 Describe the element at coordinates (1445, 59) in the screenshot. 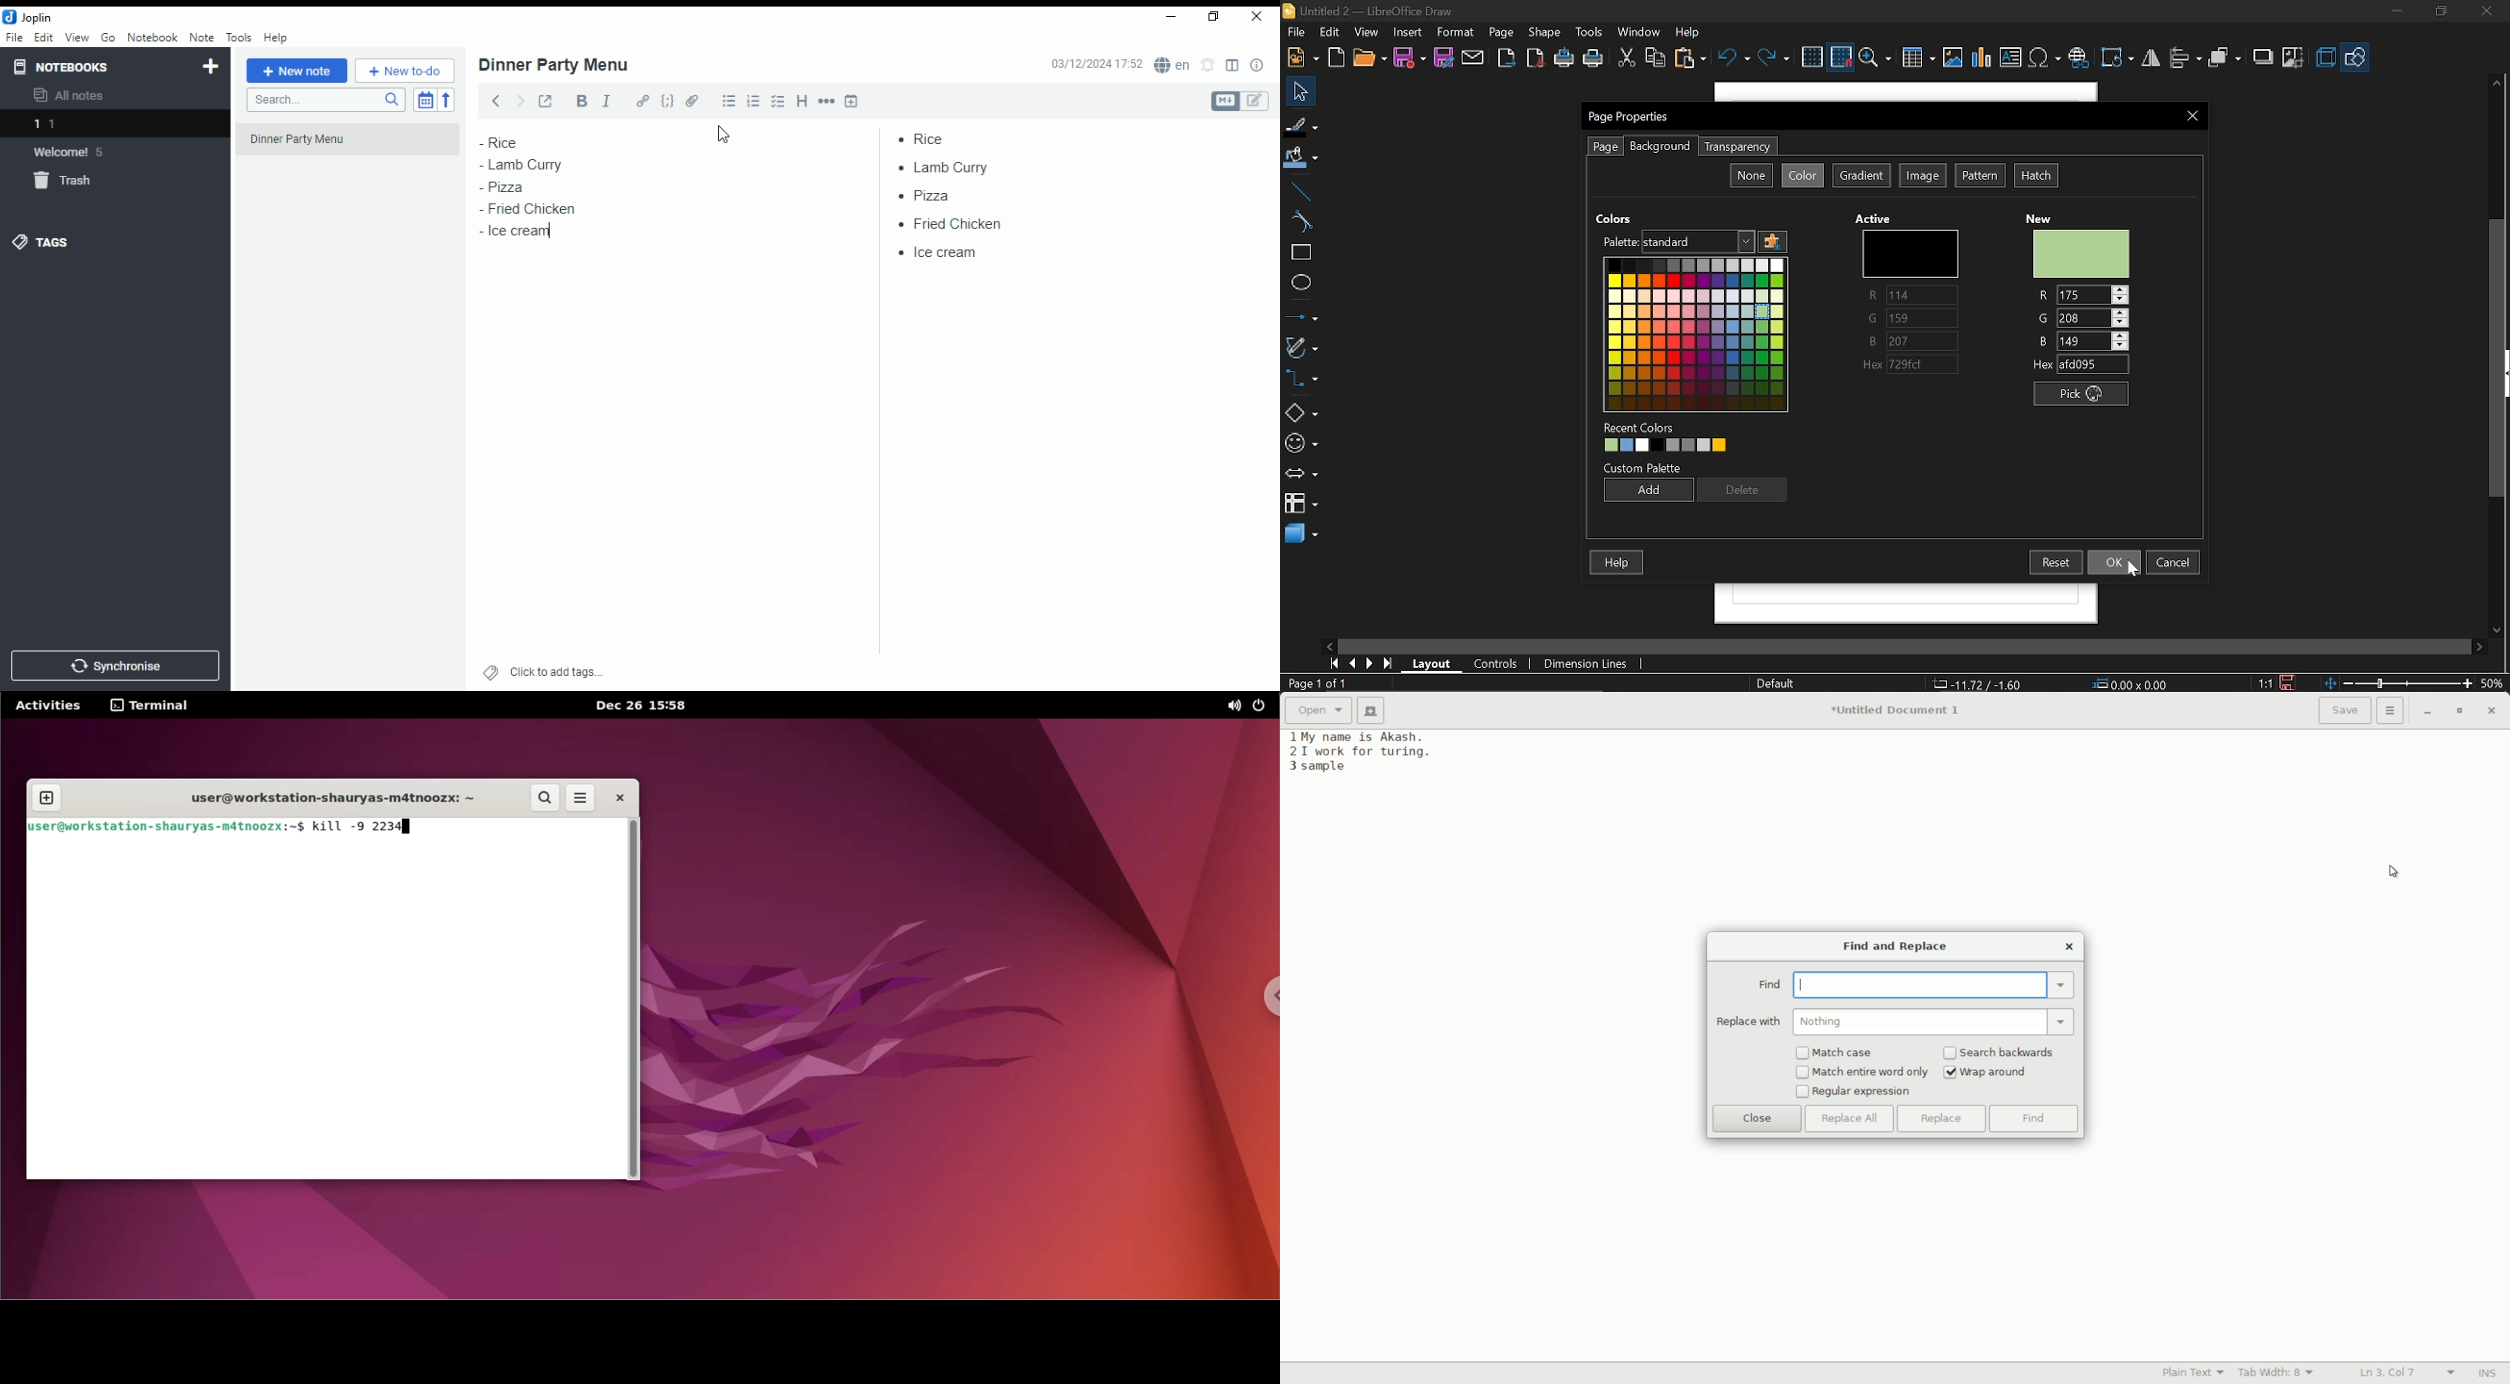

I see `Save as` at that location.